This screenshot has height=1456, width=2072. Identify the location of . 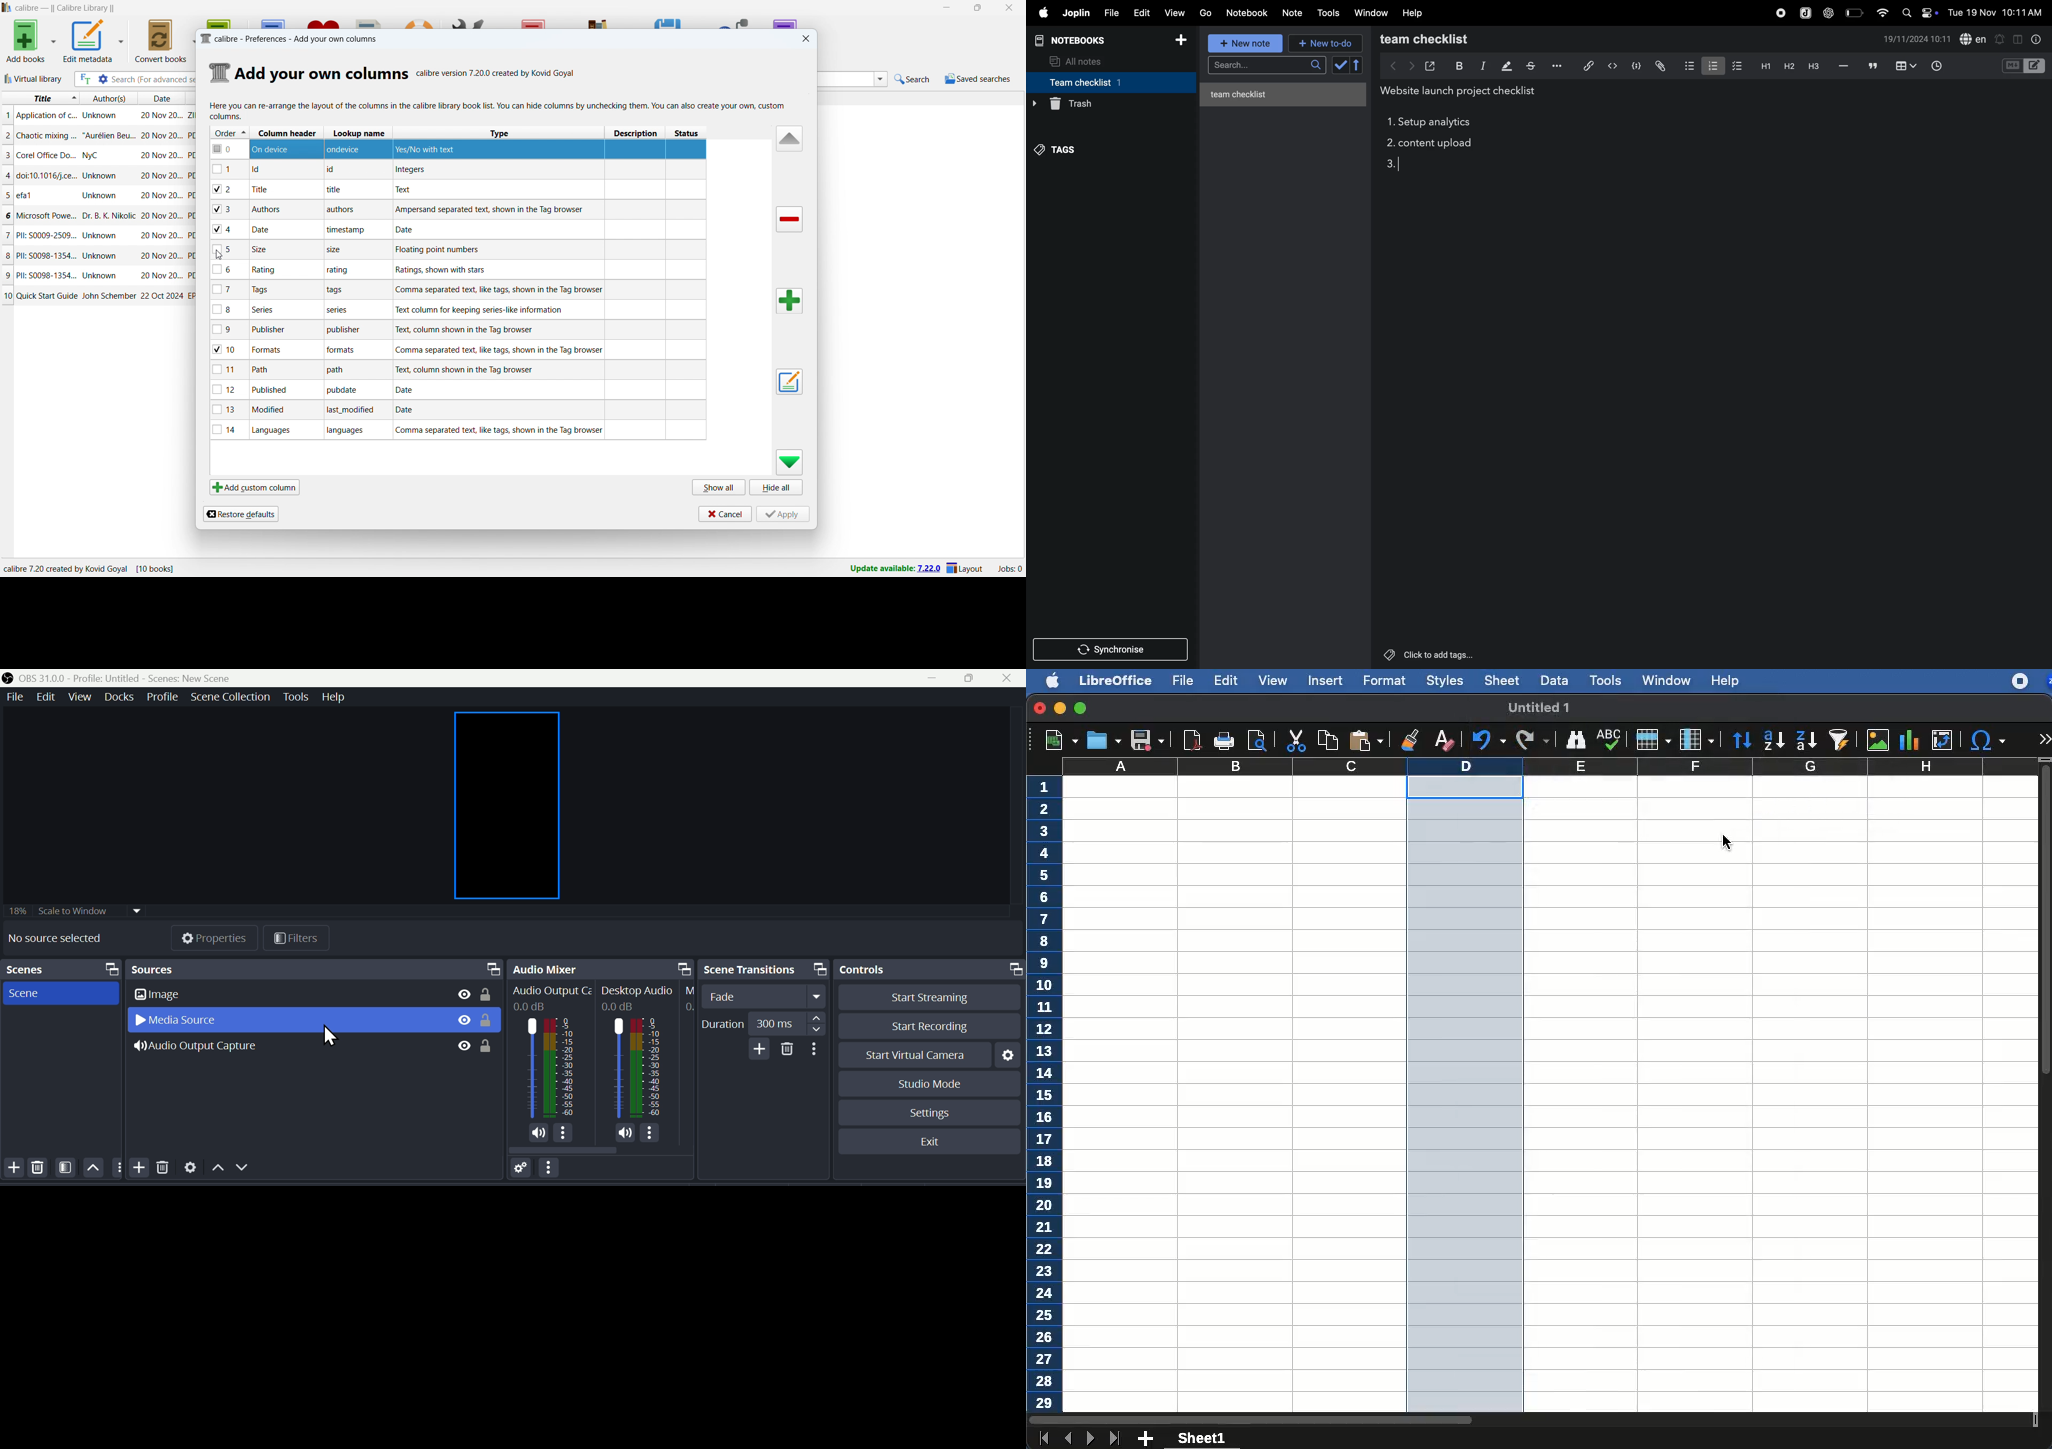
(88, 41).